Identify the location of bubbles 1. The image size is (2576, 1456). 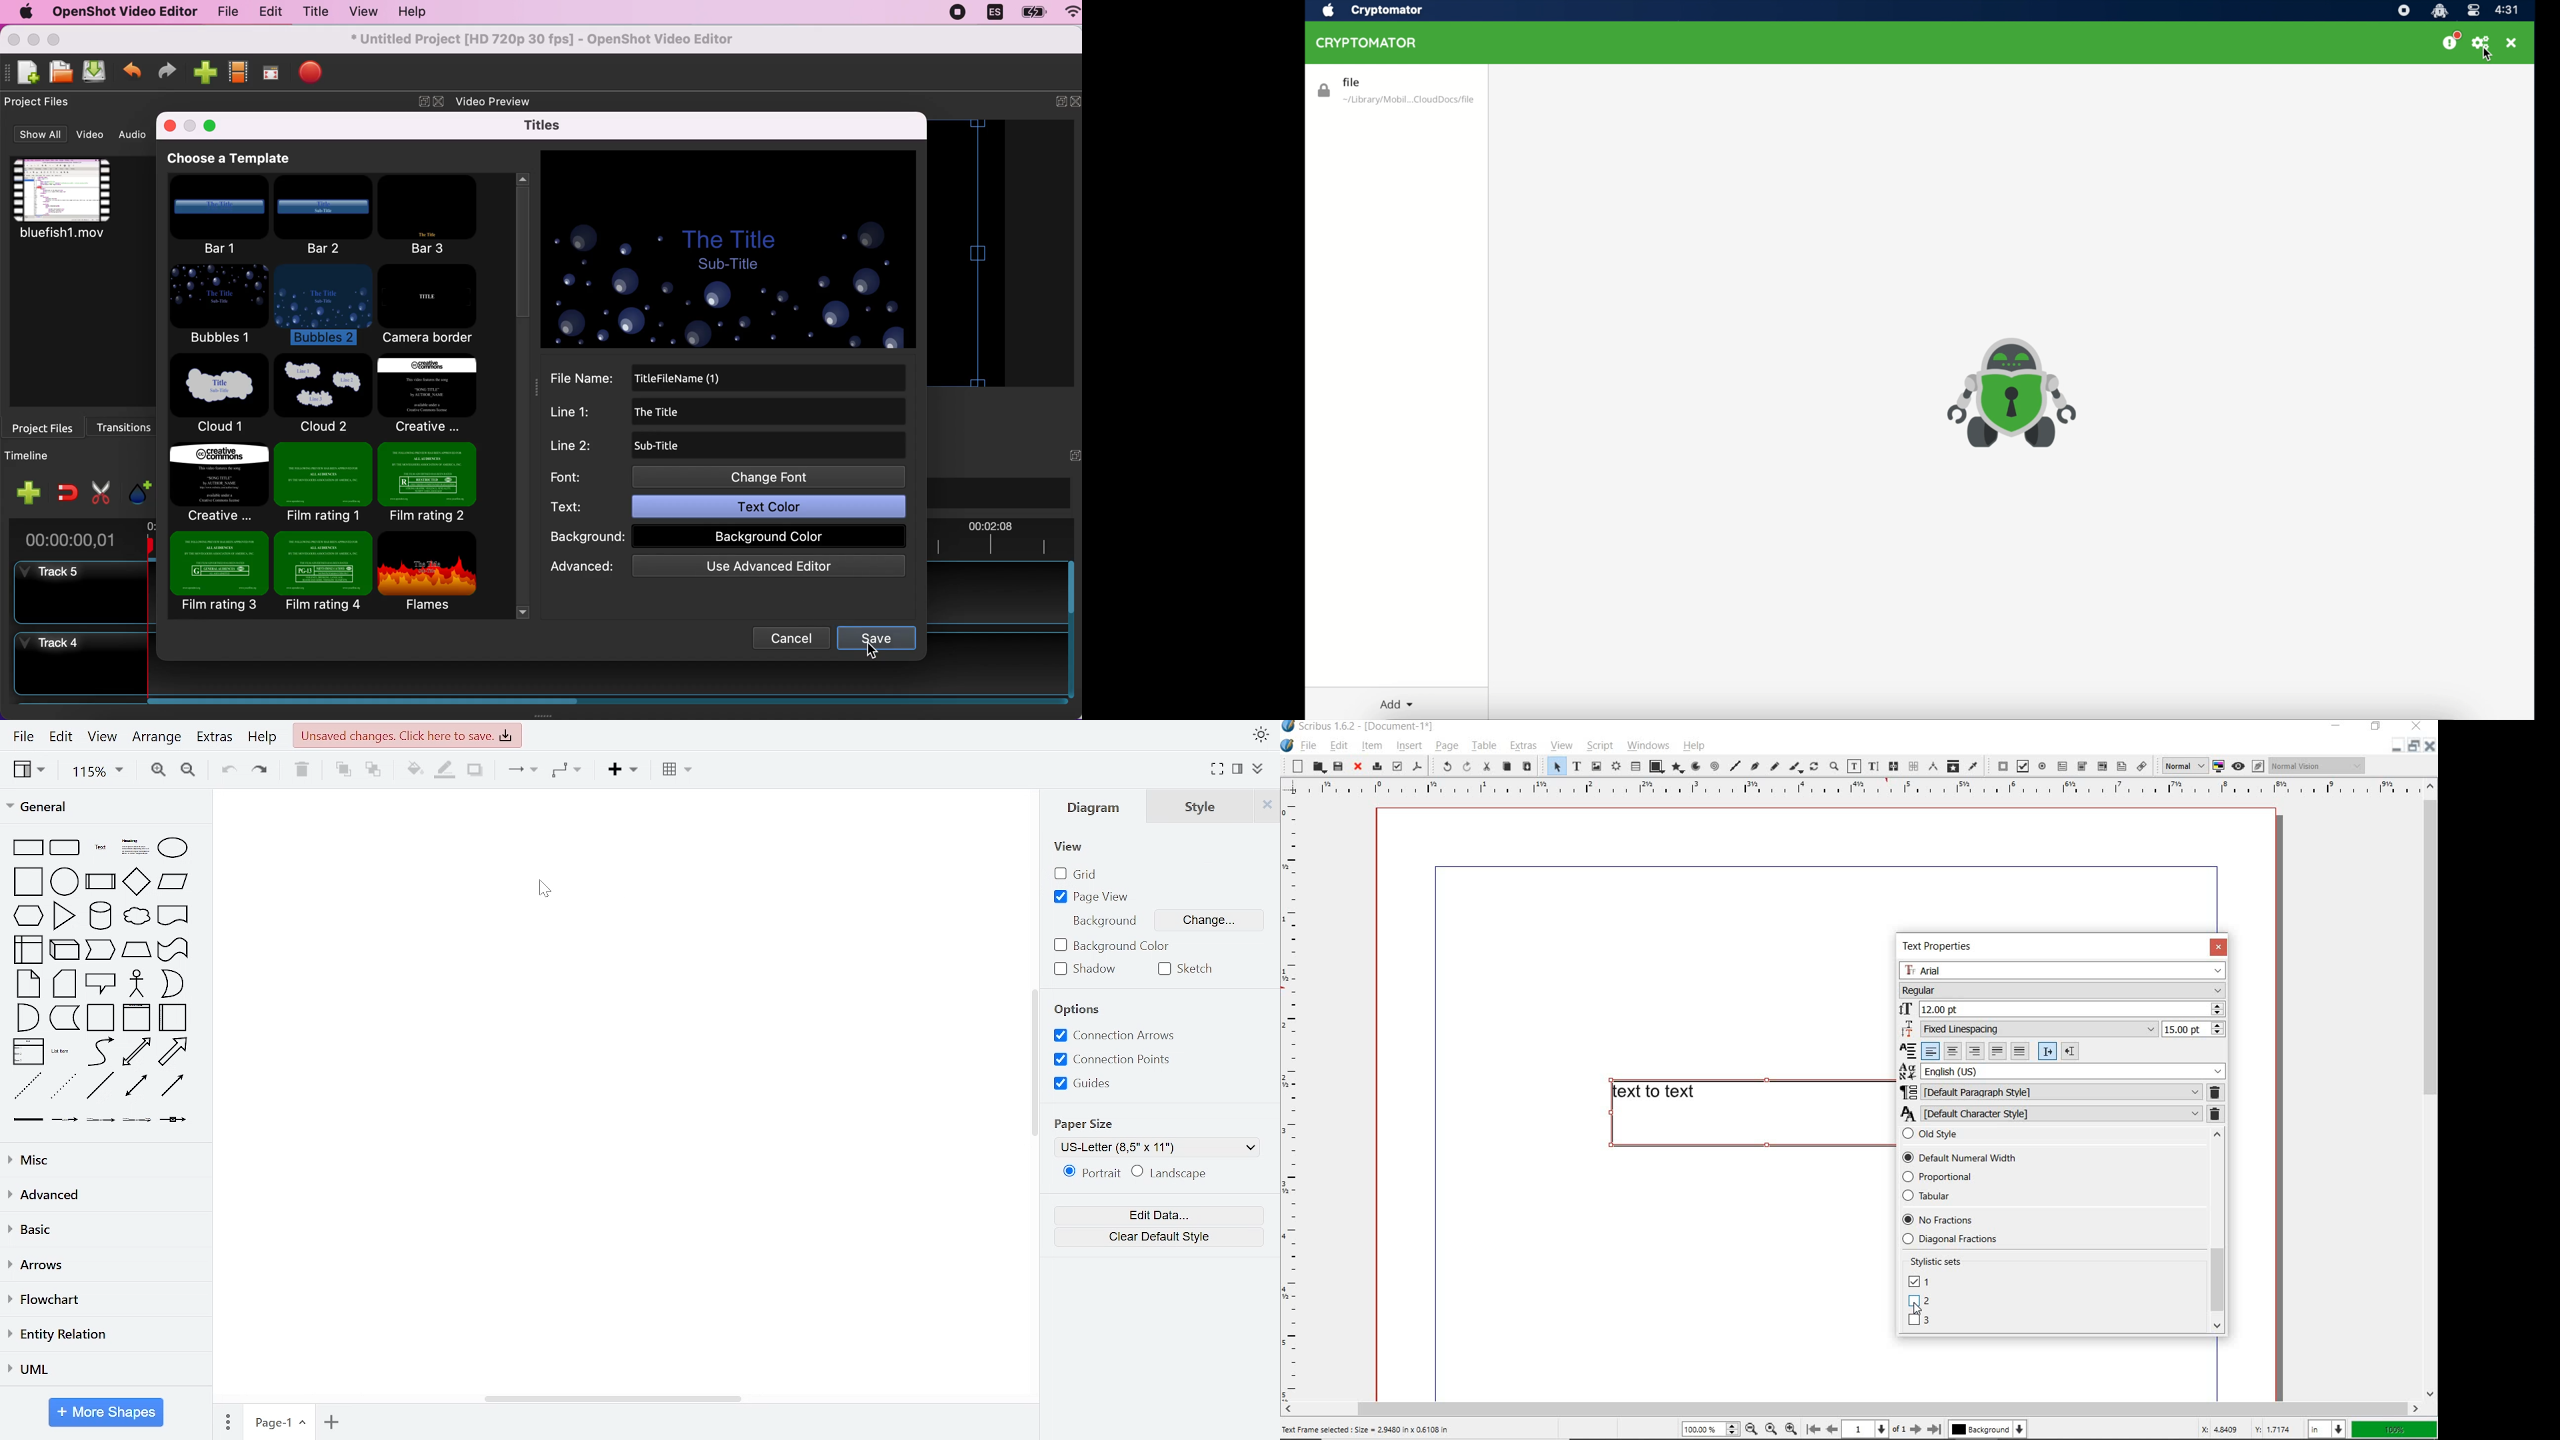
(220, 307).